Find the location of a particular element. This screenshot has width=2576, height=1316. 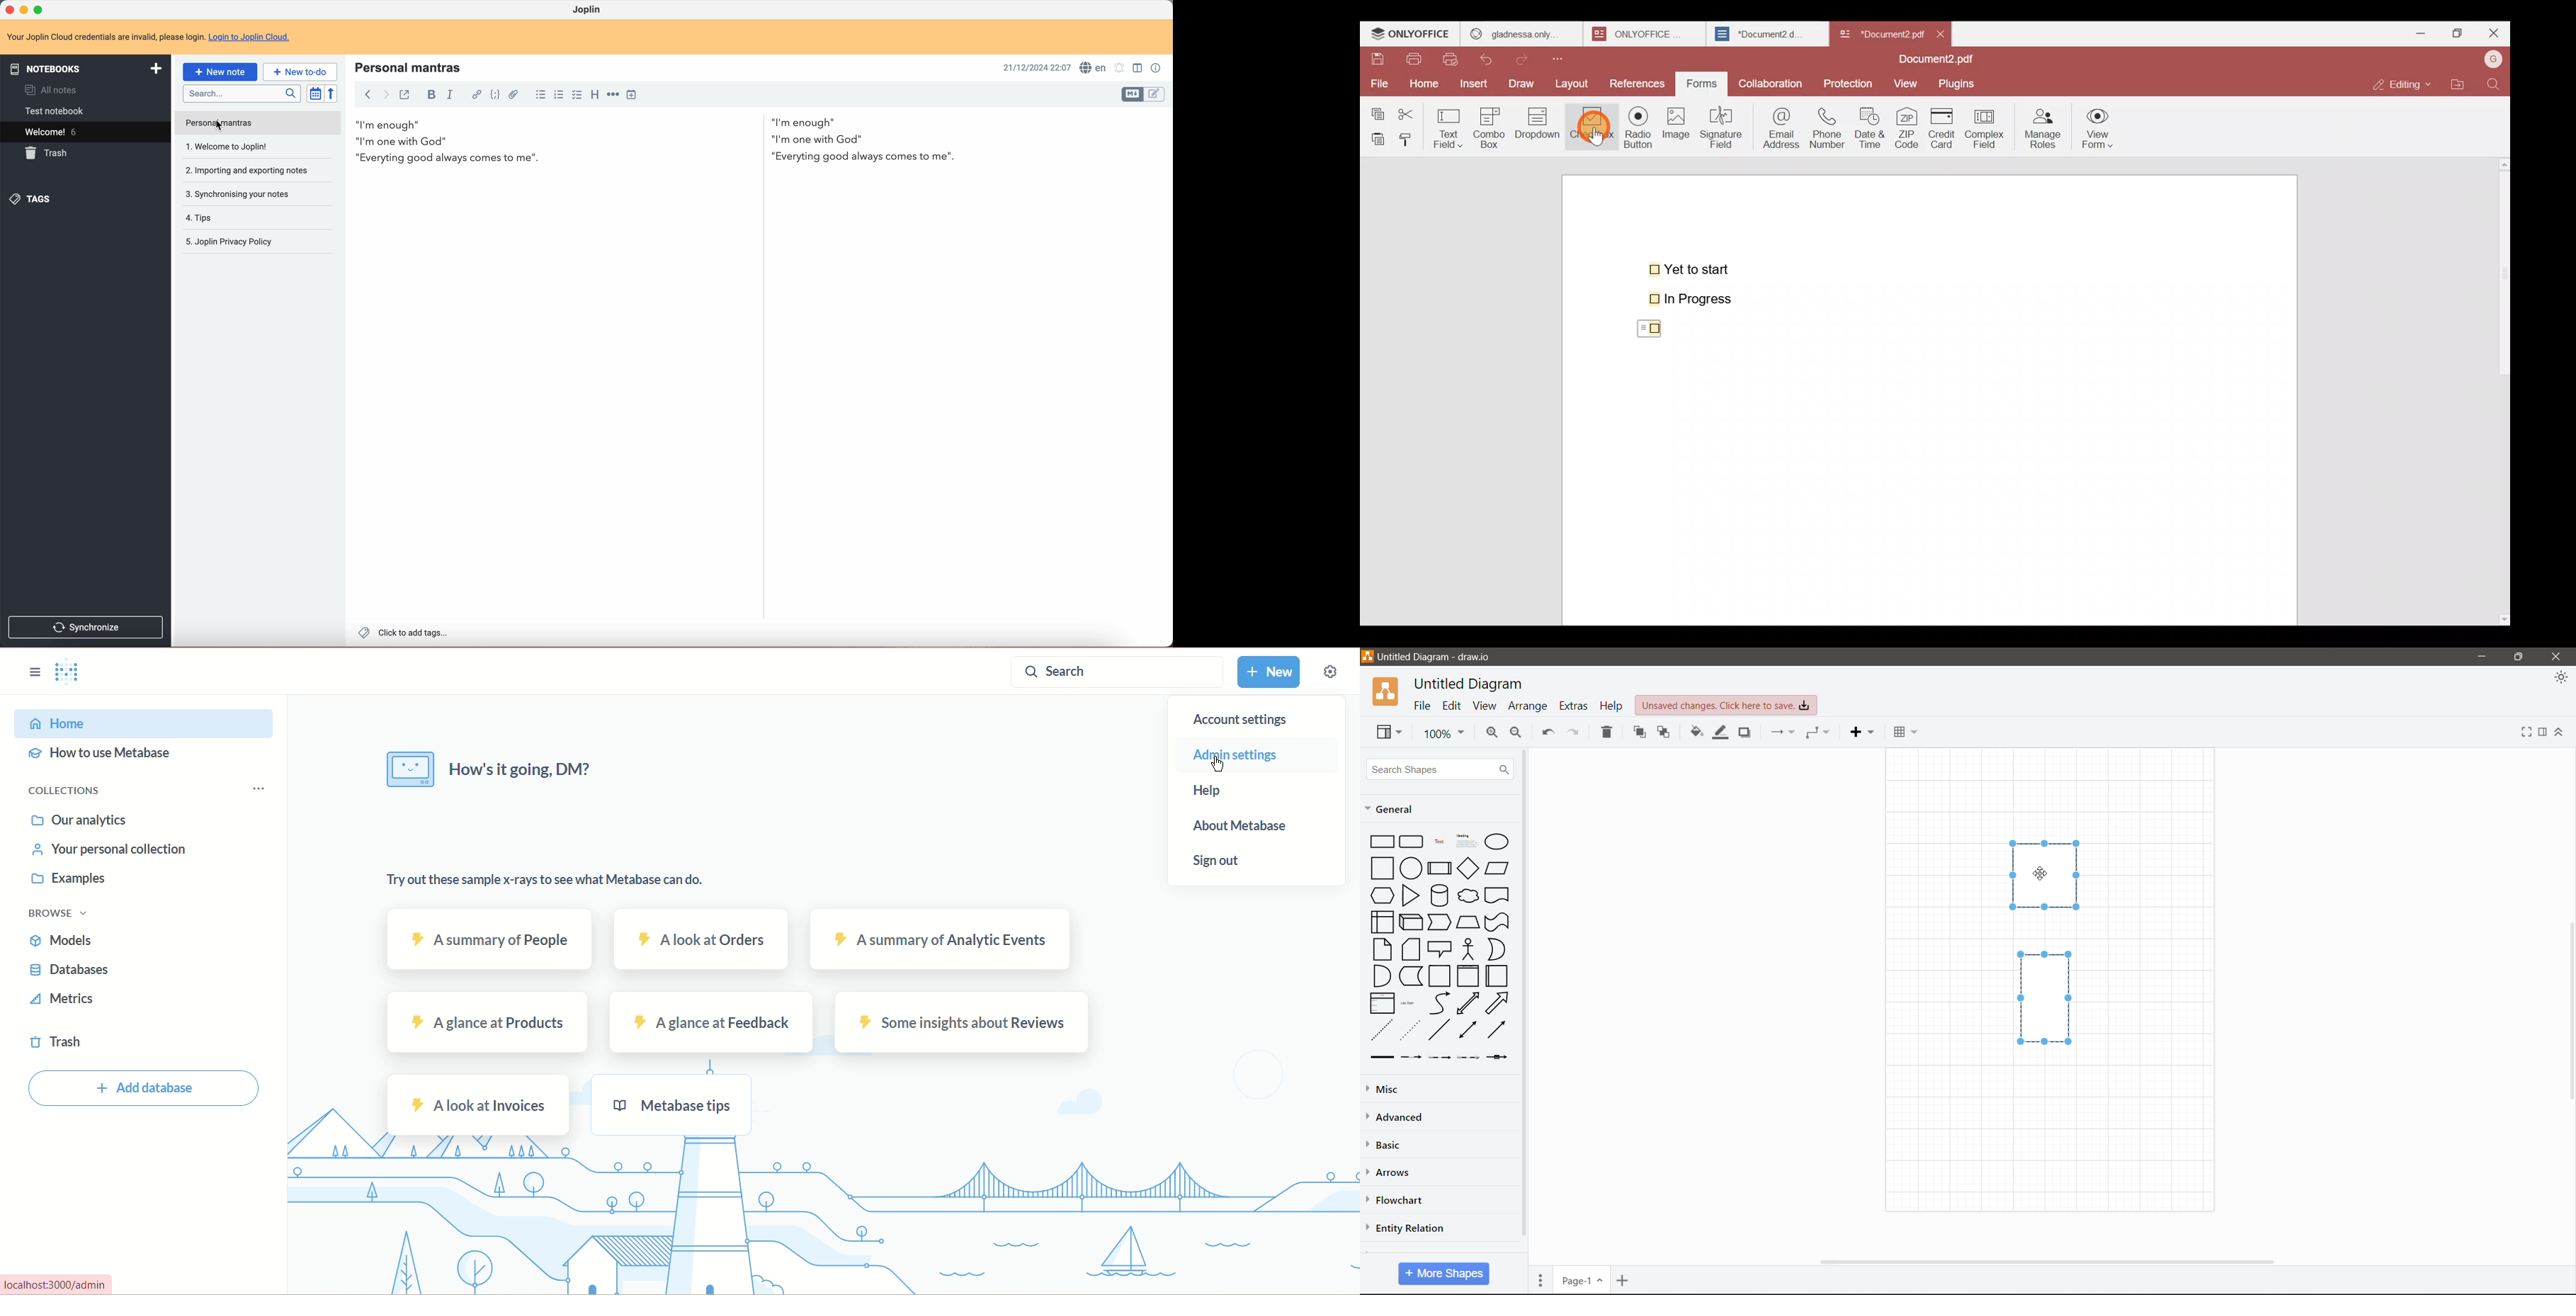

note is located at coordinates (103, 37).